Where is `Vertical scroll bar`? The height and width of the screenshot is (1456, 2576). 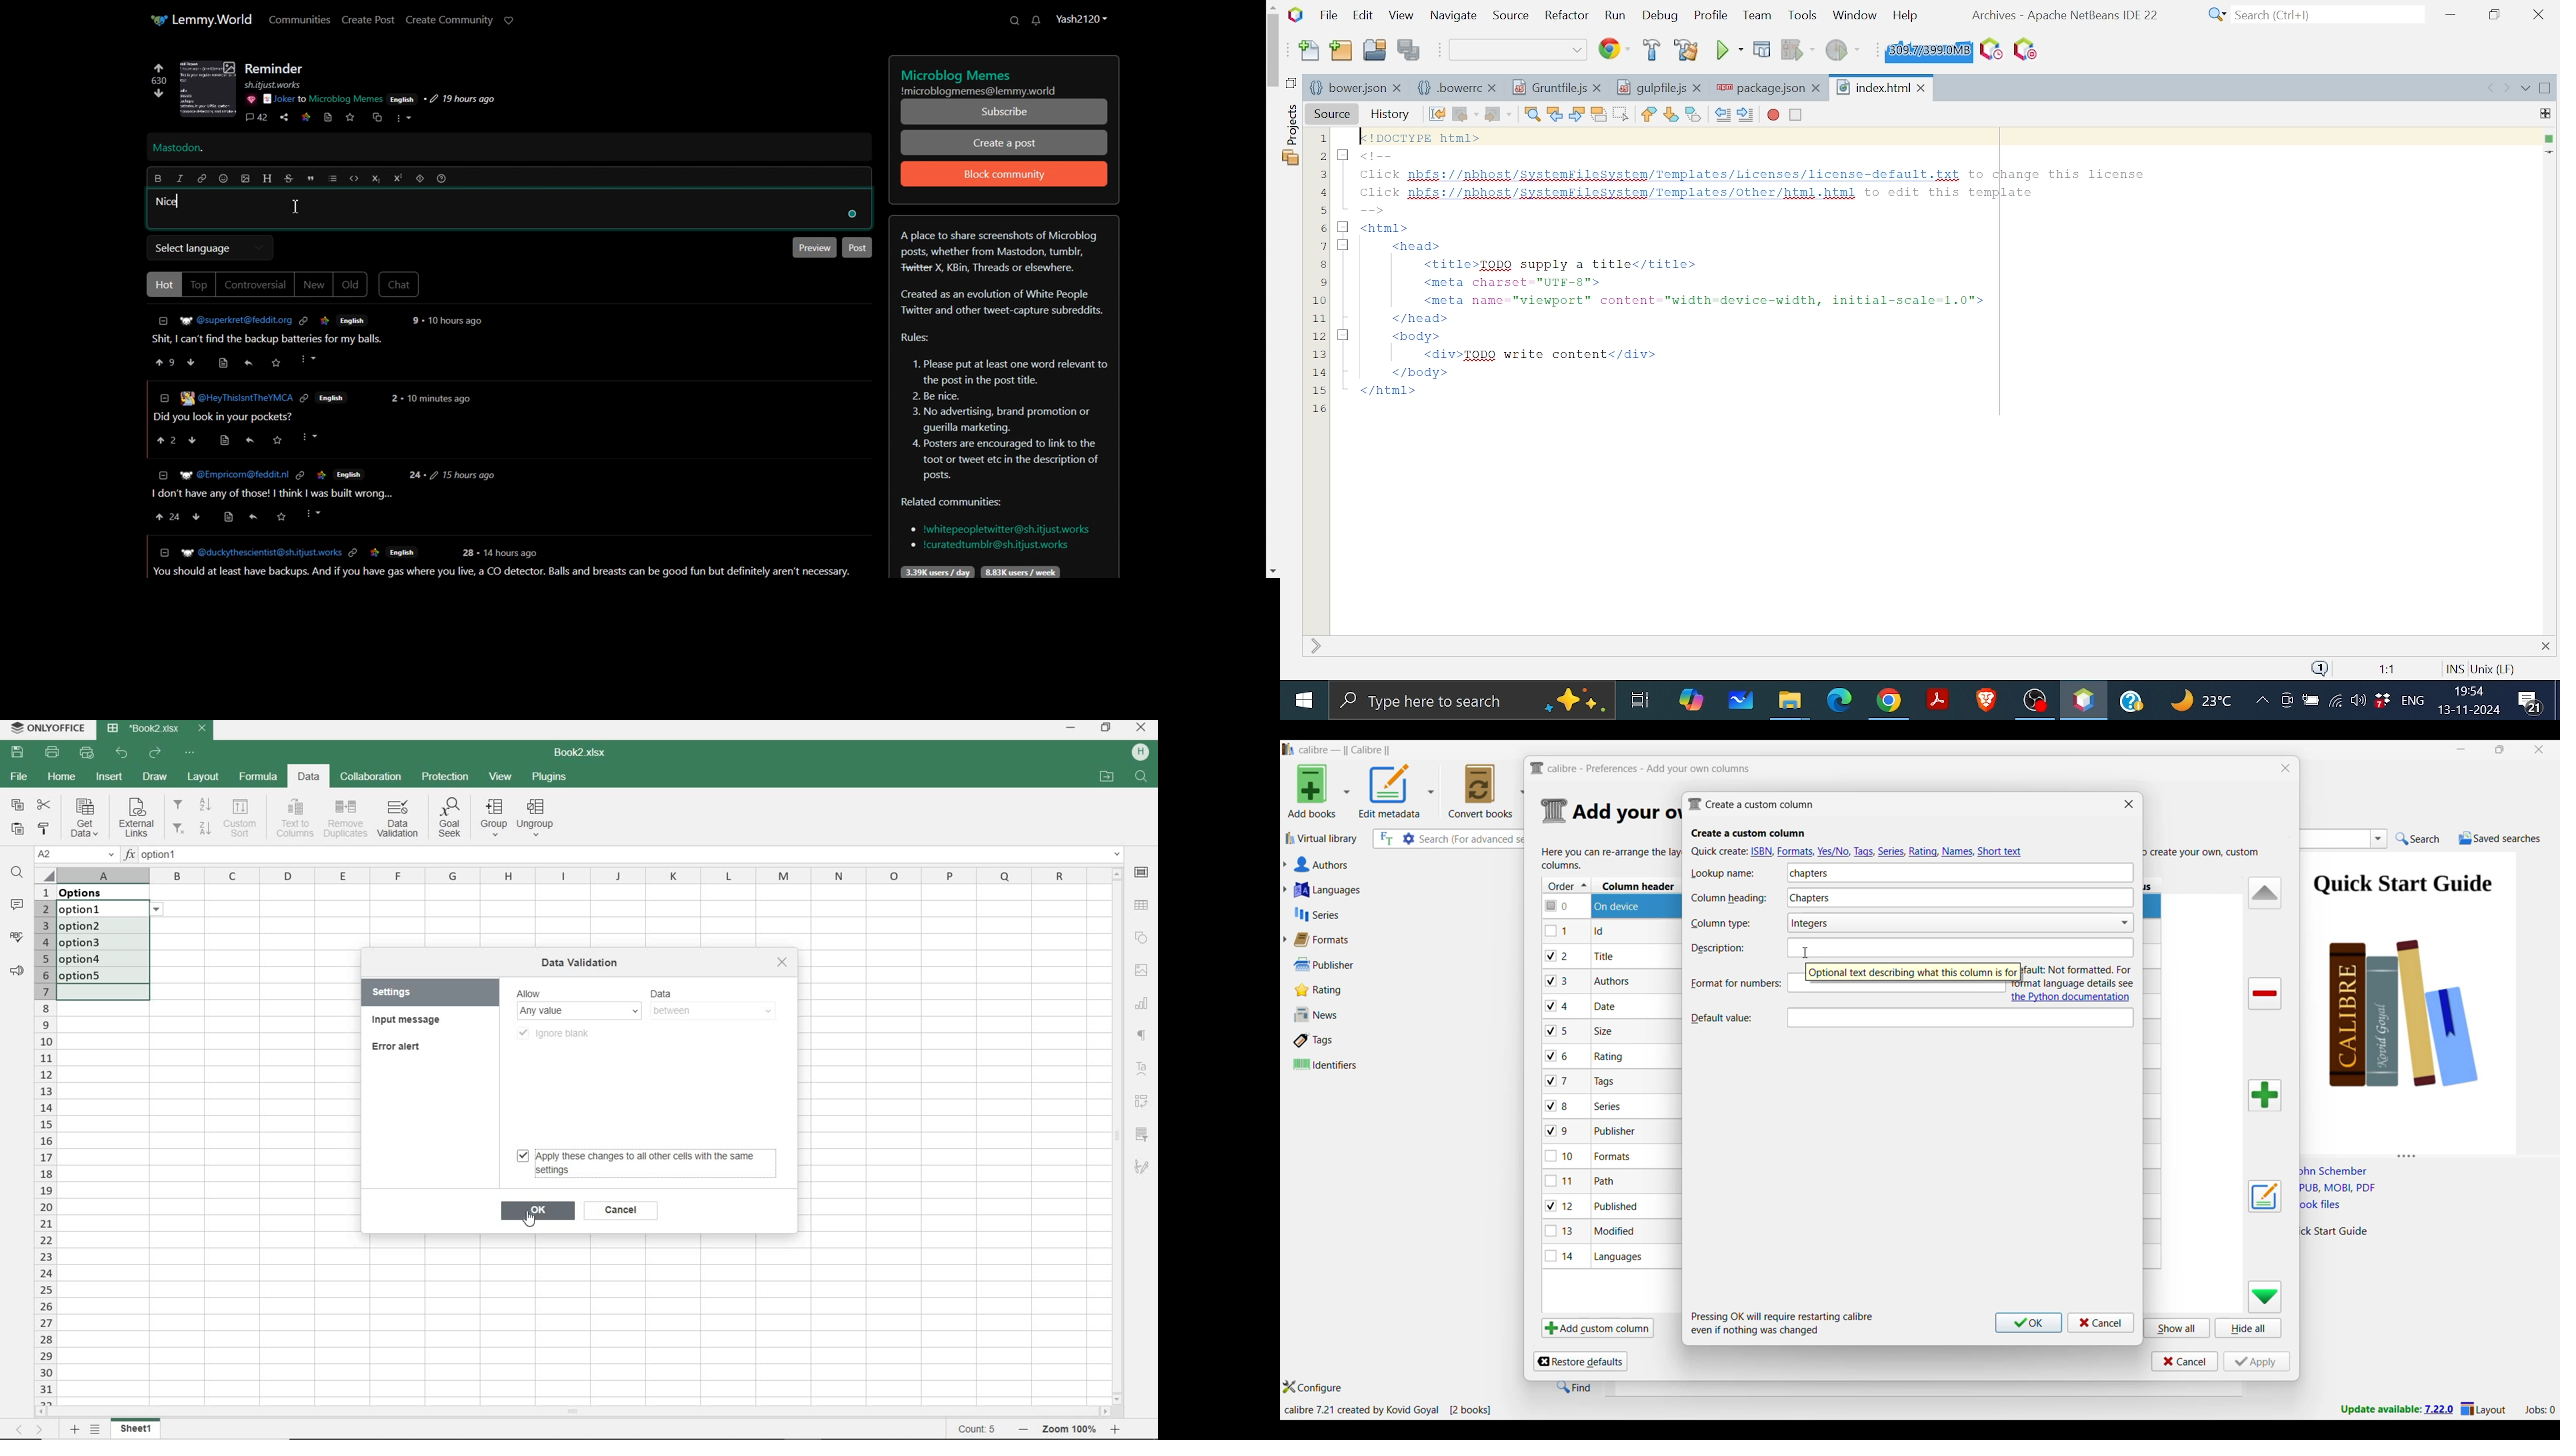 Vertical scroll bar is located at coordinates (1272, 289).